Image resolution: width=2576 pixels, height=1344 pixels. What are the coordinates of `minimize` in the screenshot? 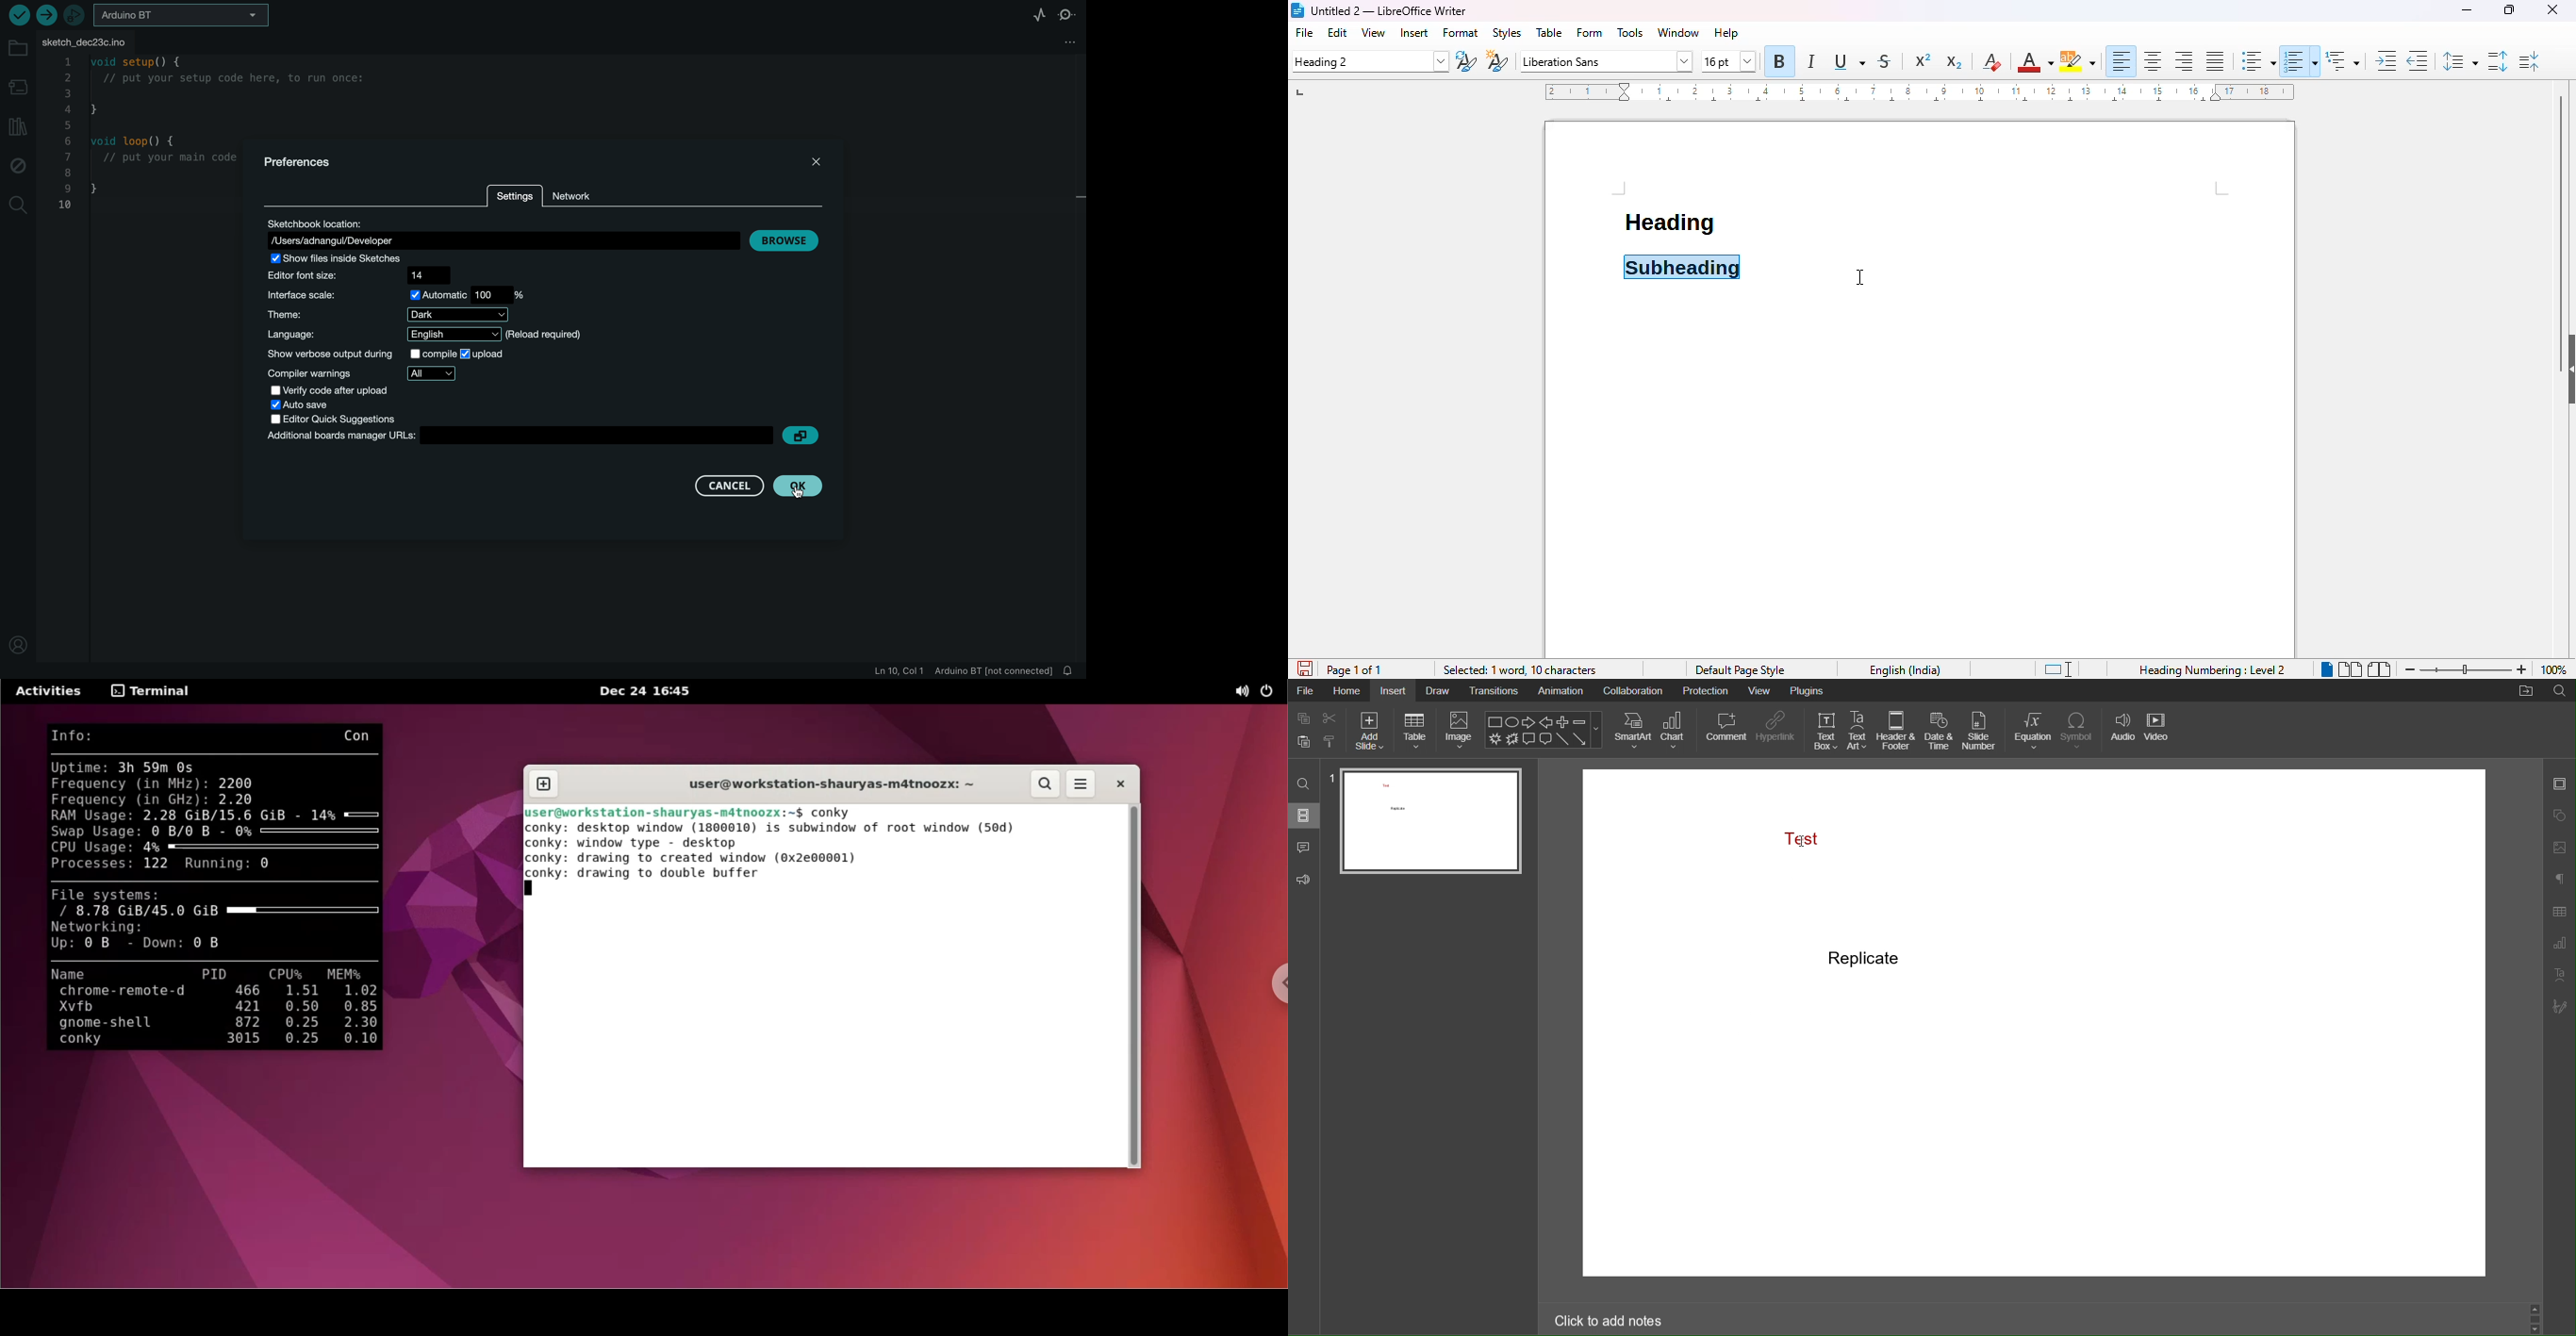 It's located at (2467, 10).